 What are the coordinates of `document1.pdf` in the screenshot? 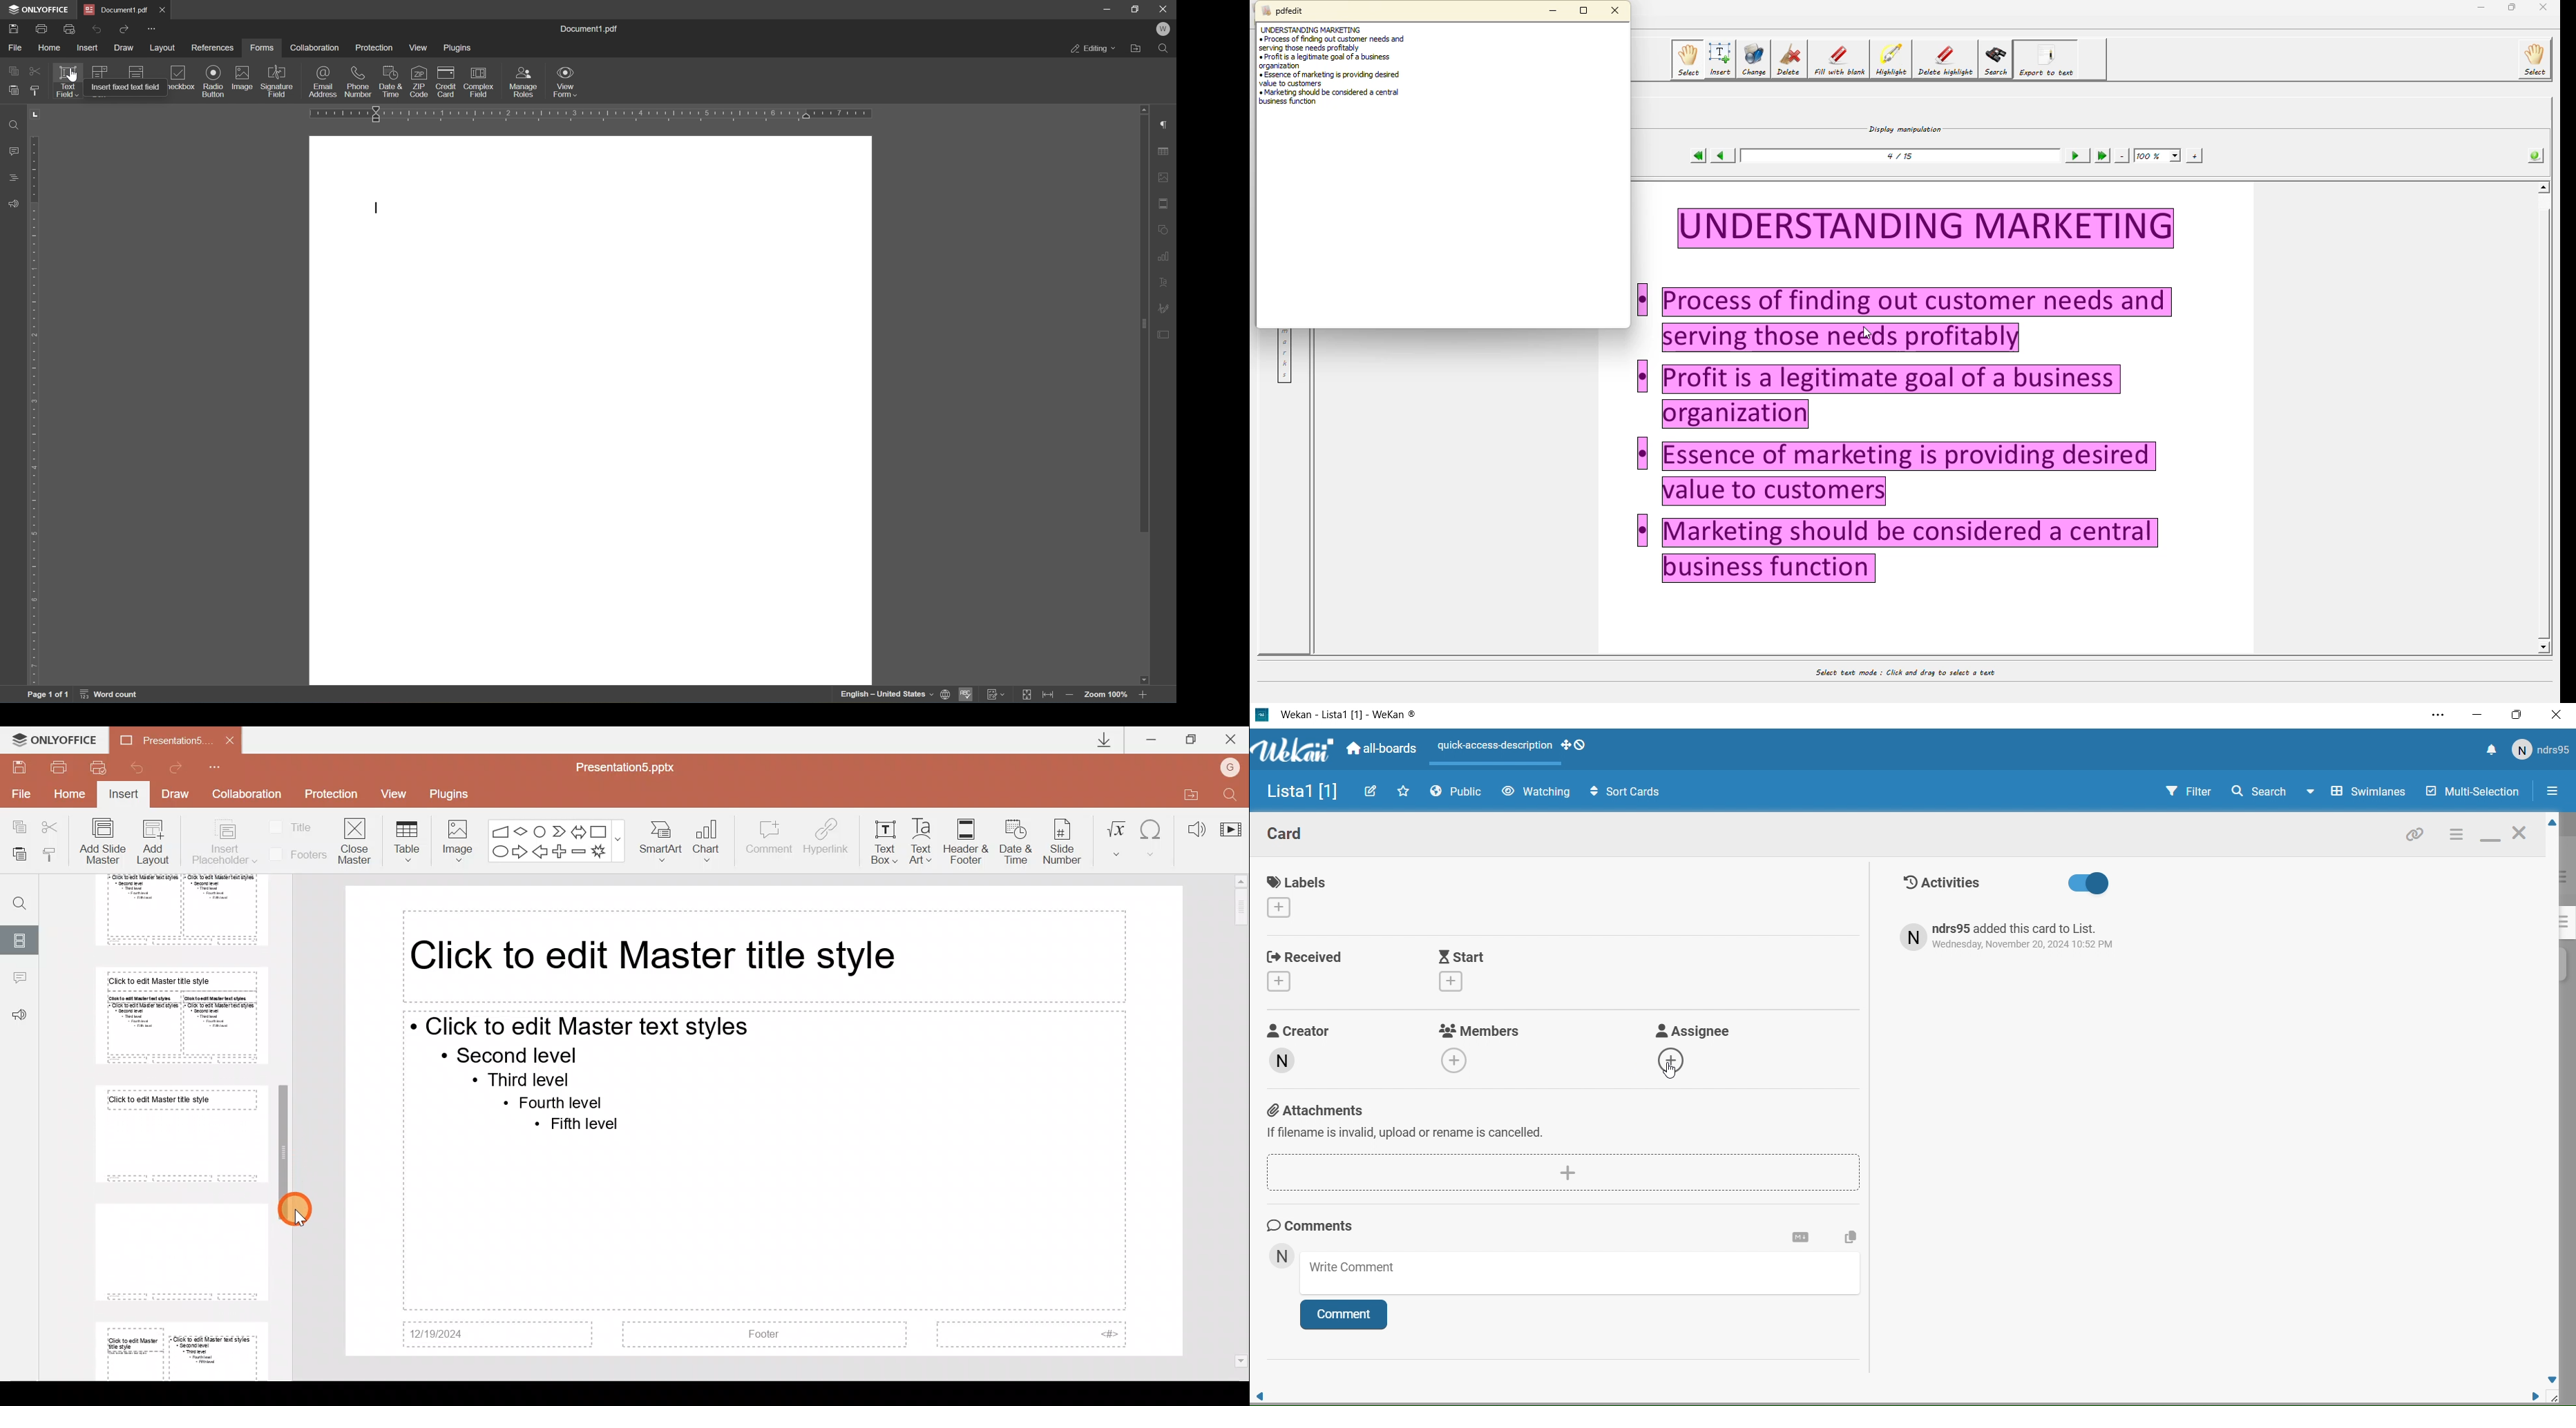 It's located at (588, 29).